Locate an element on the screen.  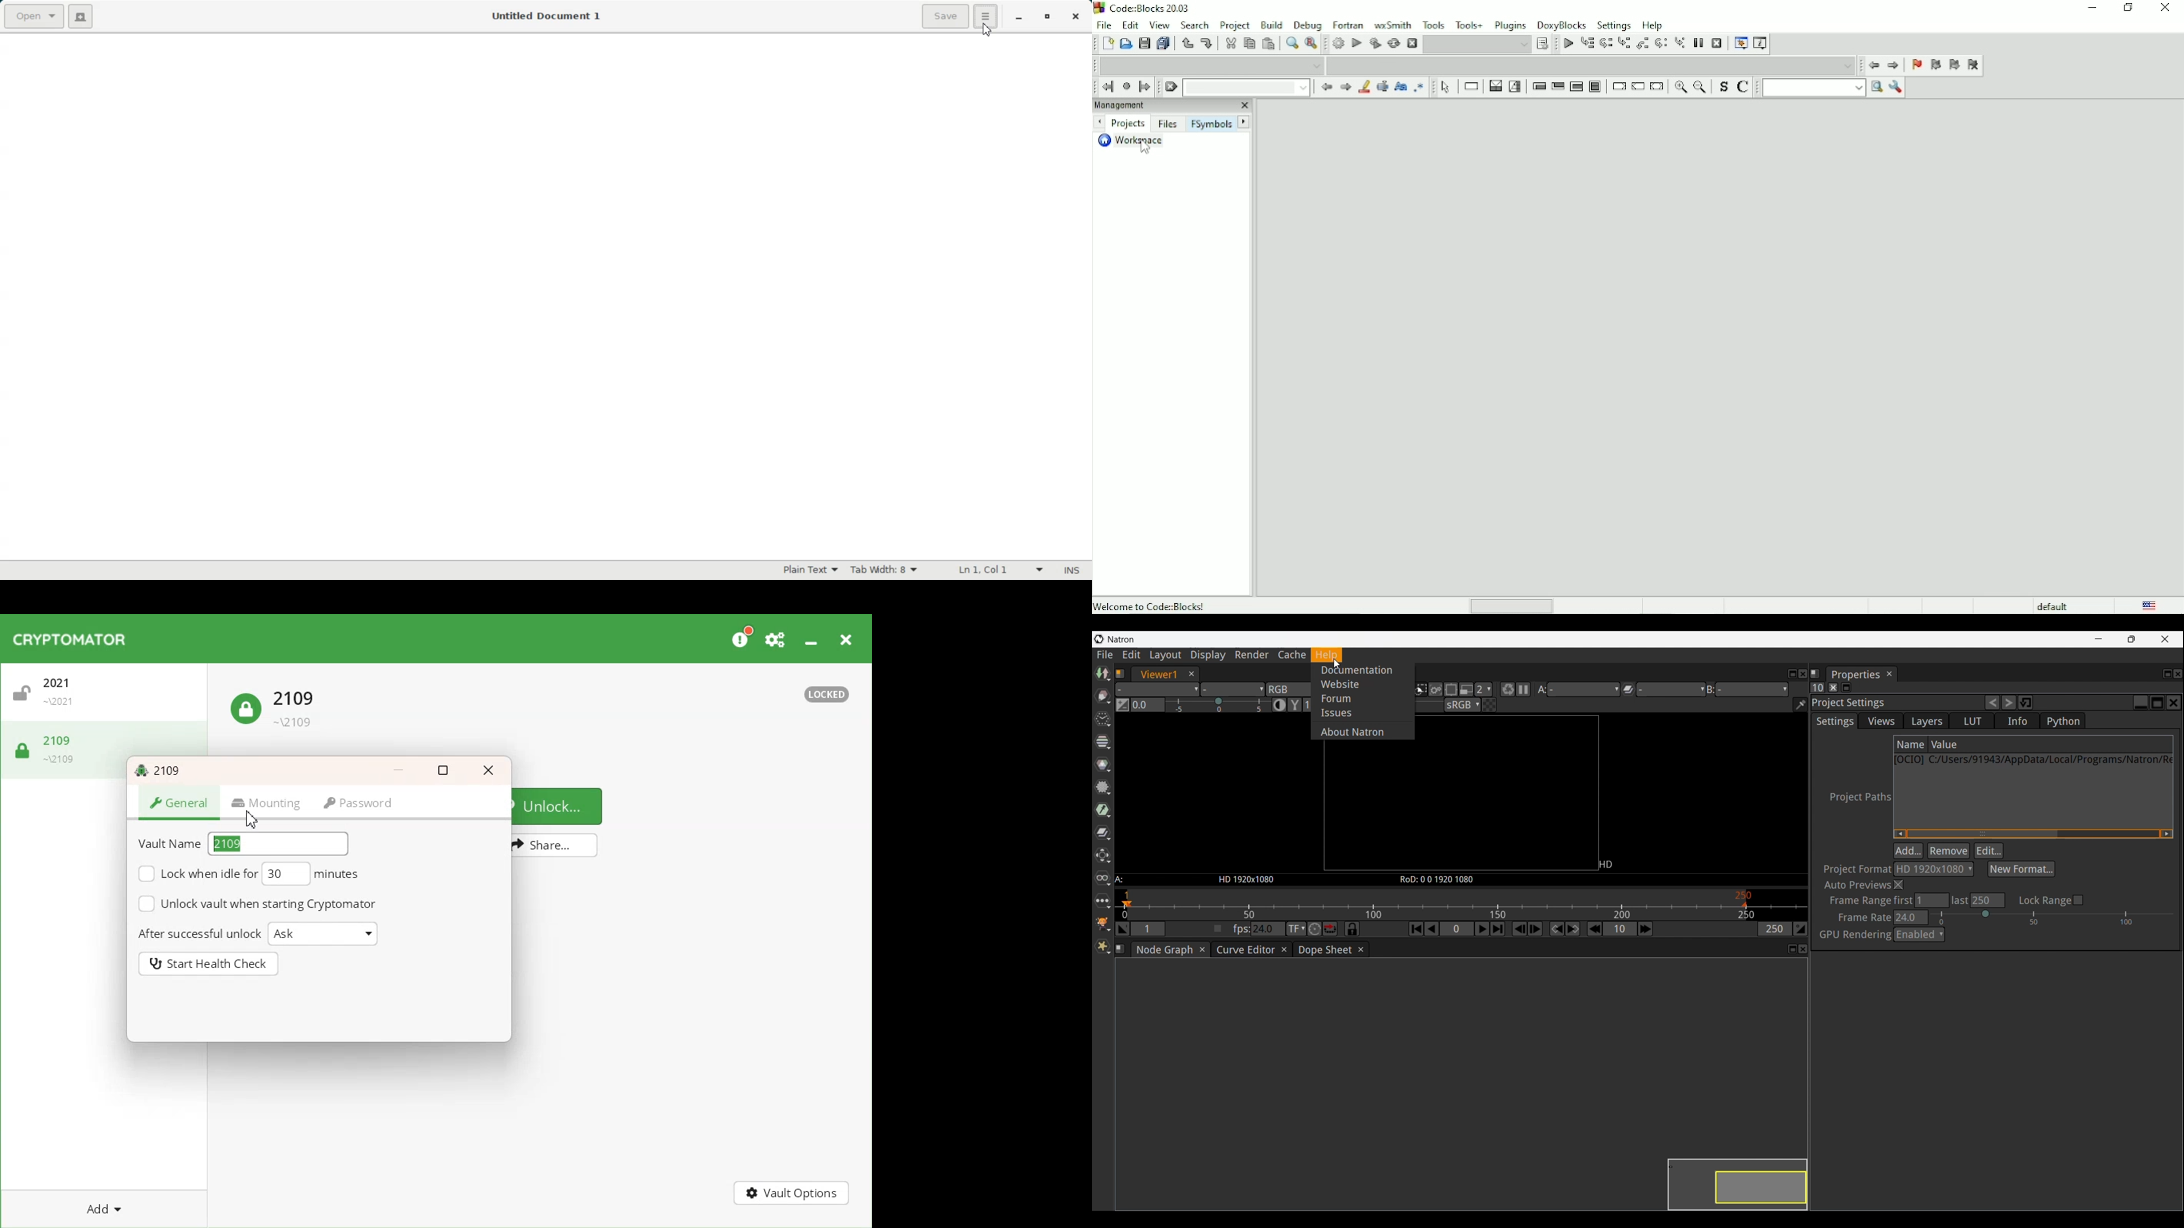
Build and run is located at coordinates (1374, 43).